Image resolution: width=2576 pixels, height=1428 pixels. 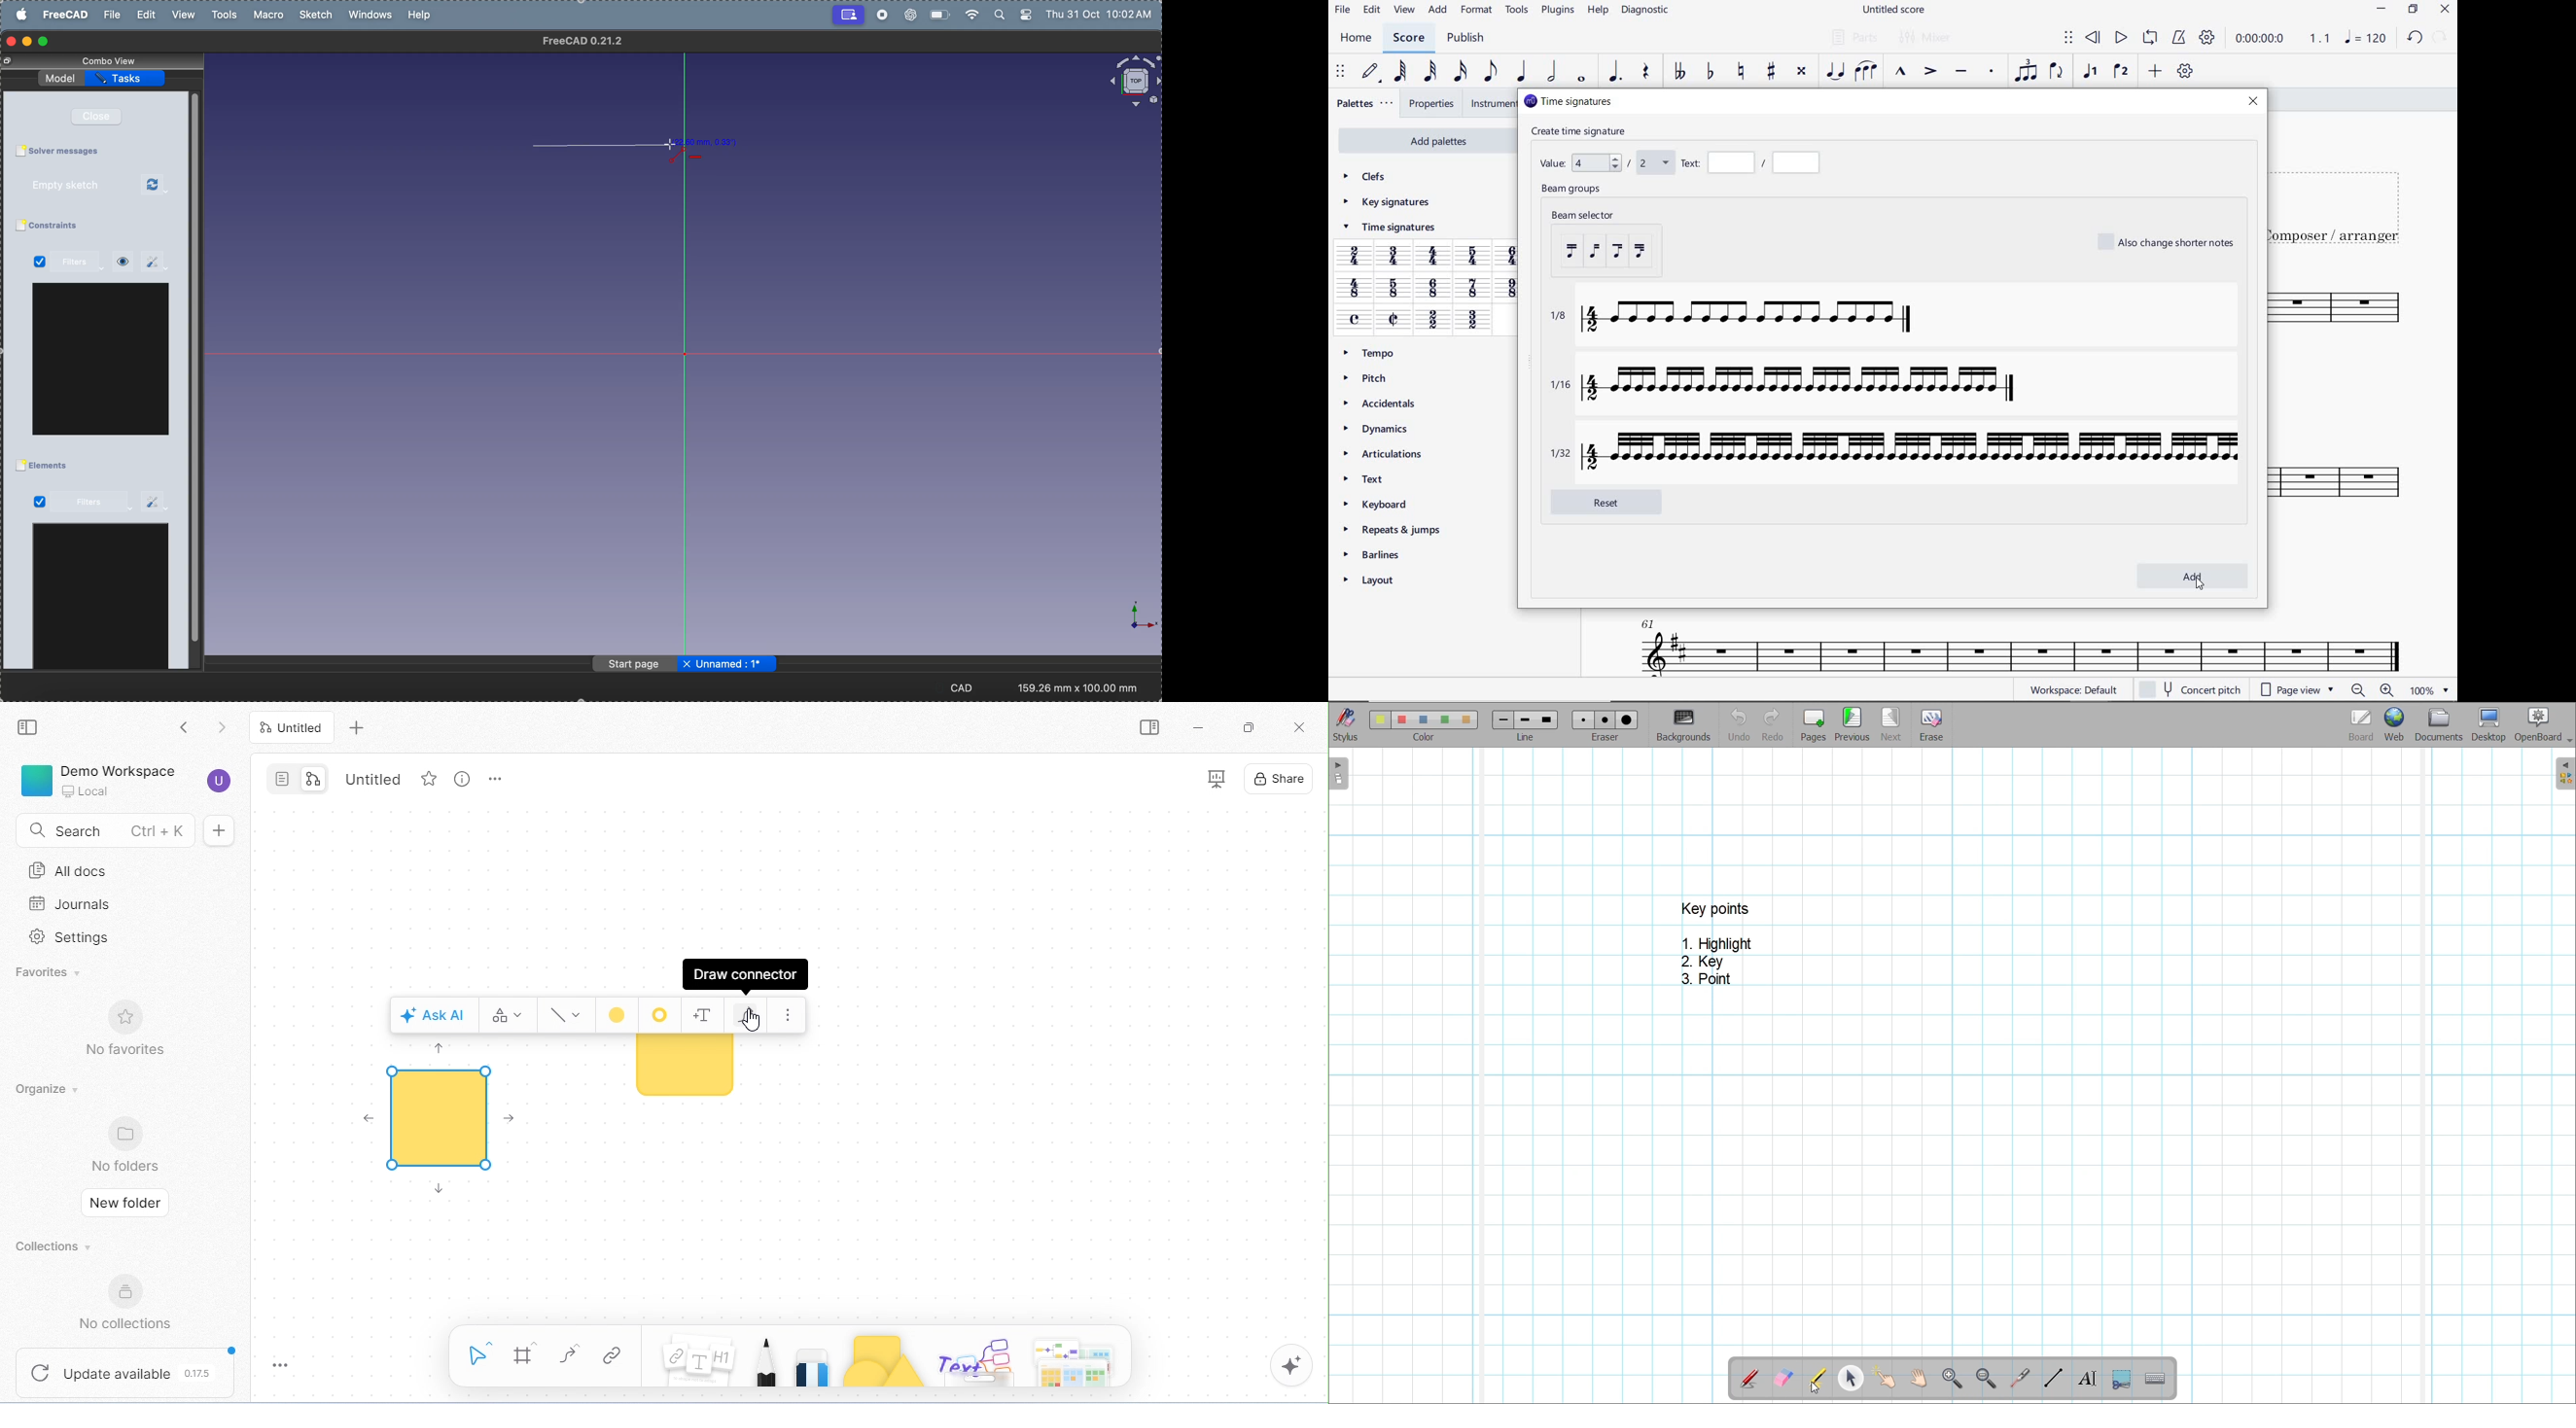 I want to click on settings, so click(x=156, y=501).